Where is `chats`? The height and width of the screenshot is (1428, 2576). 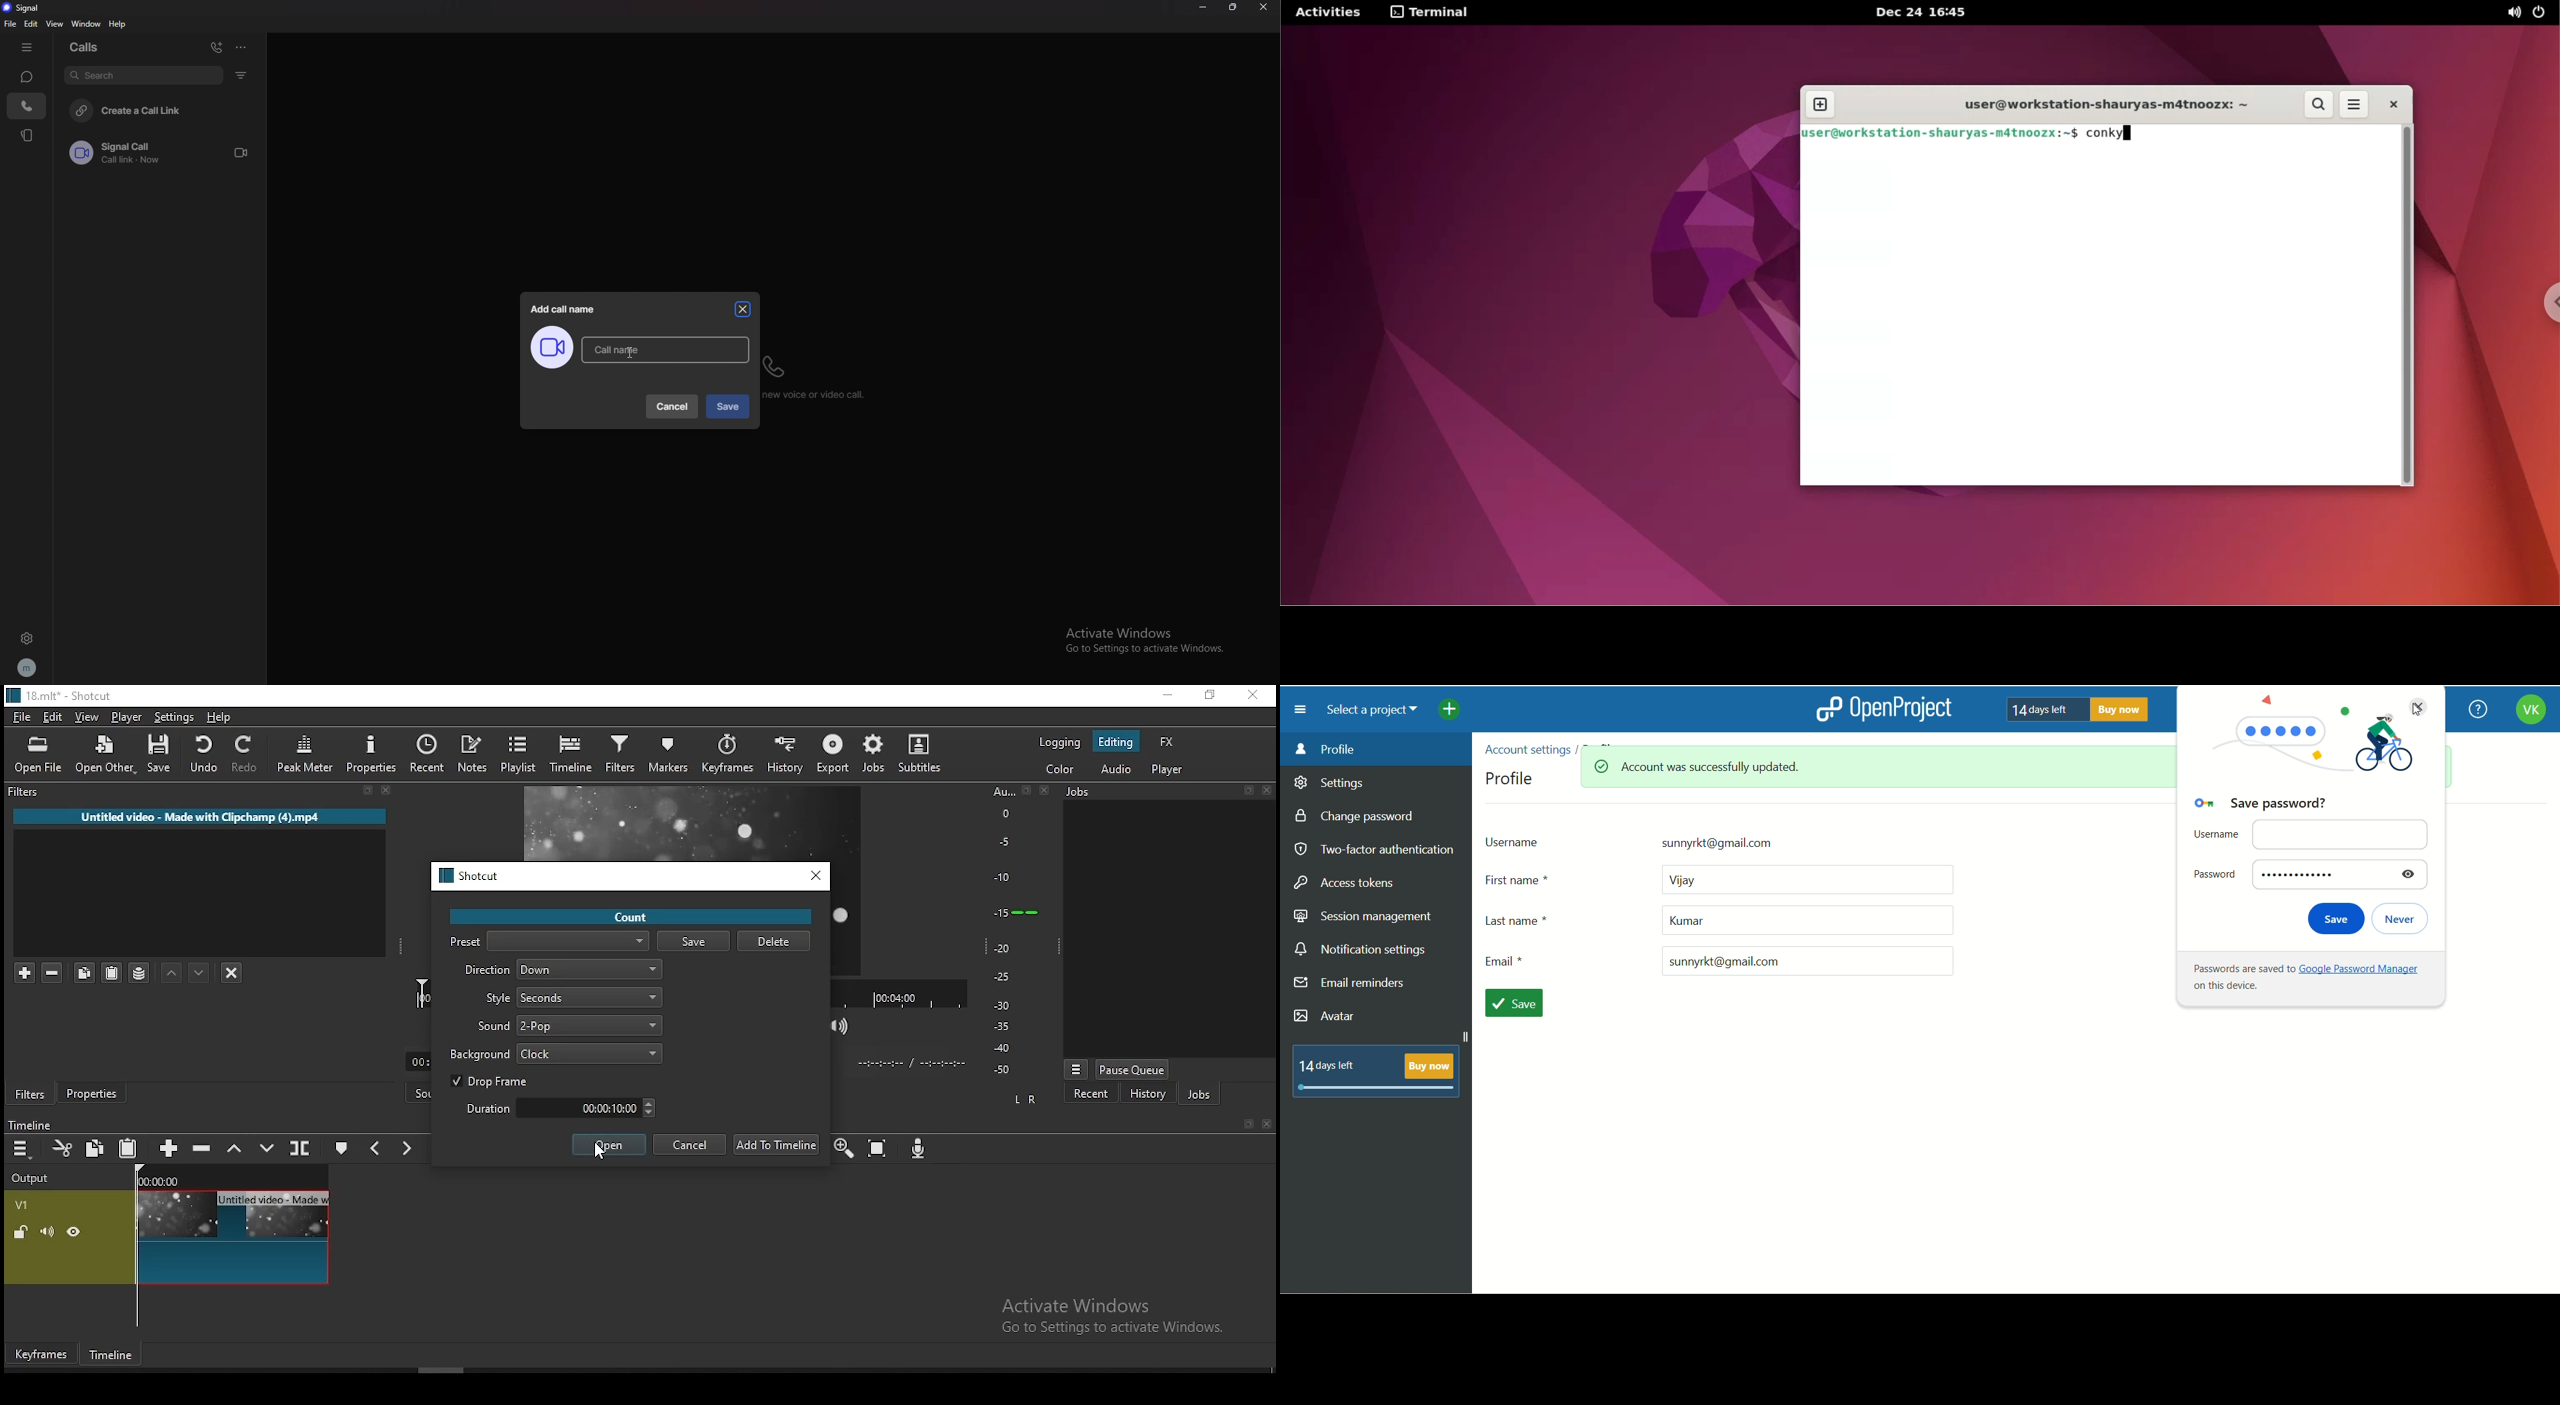
chats is located at coordinates (26, 76).